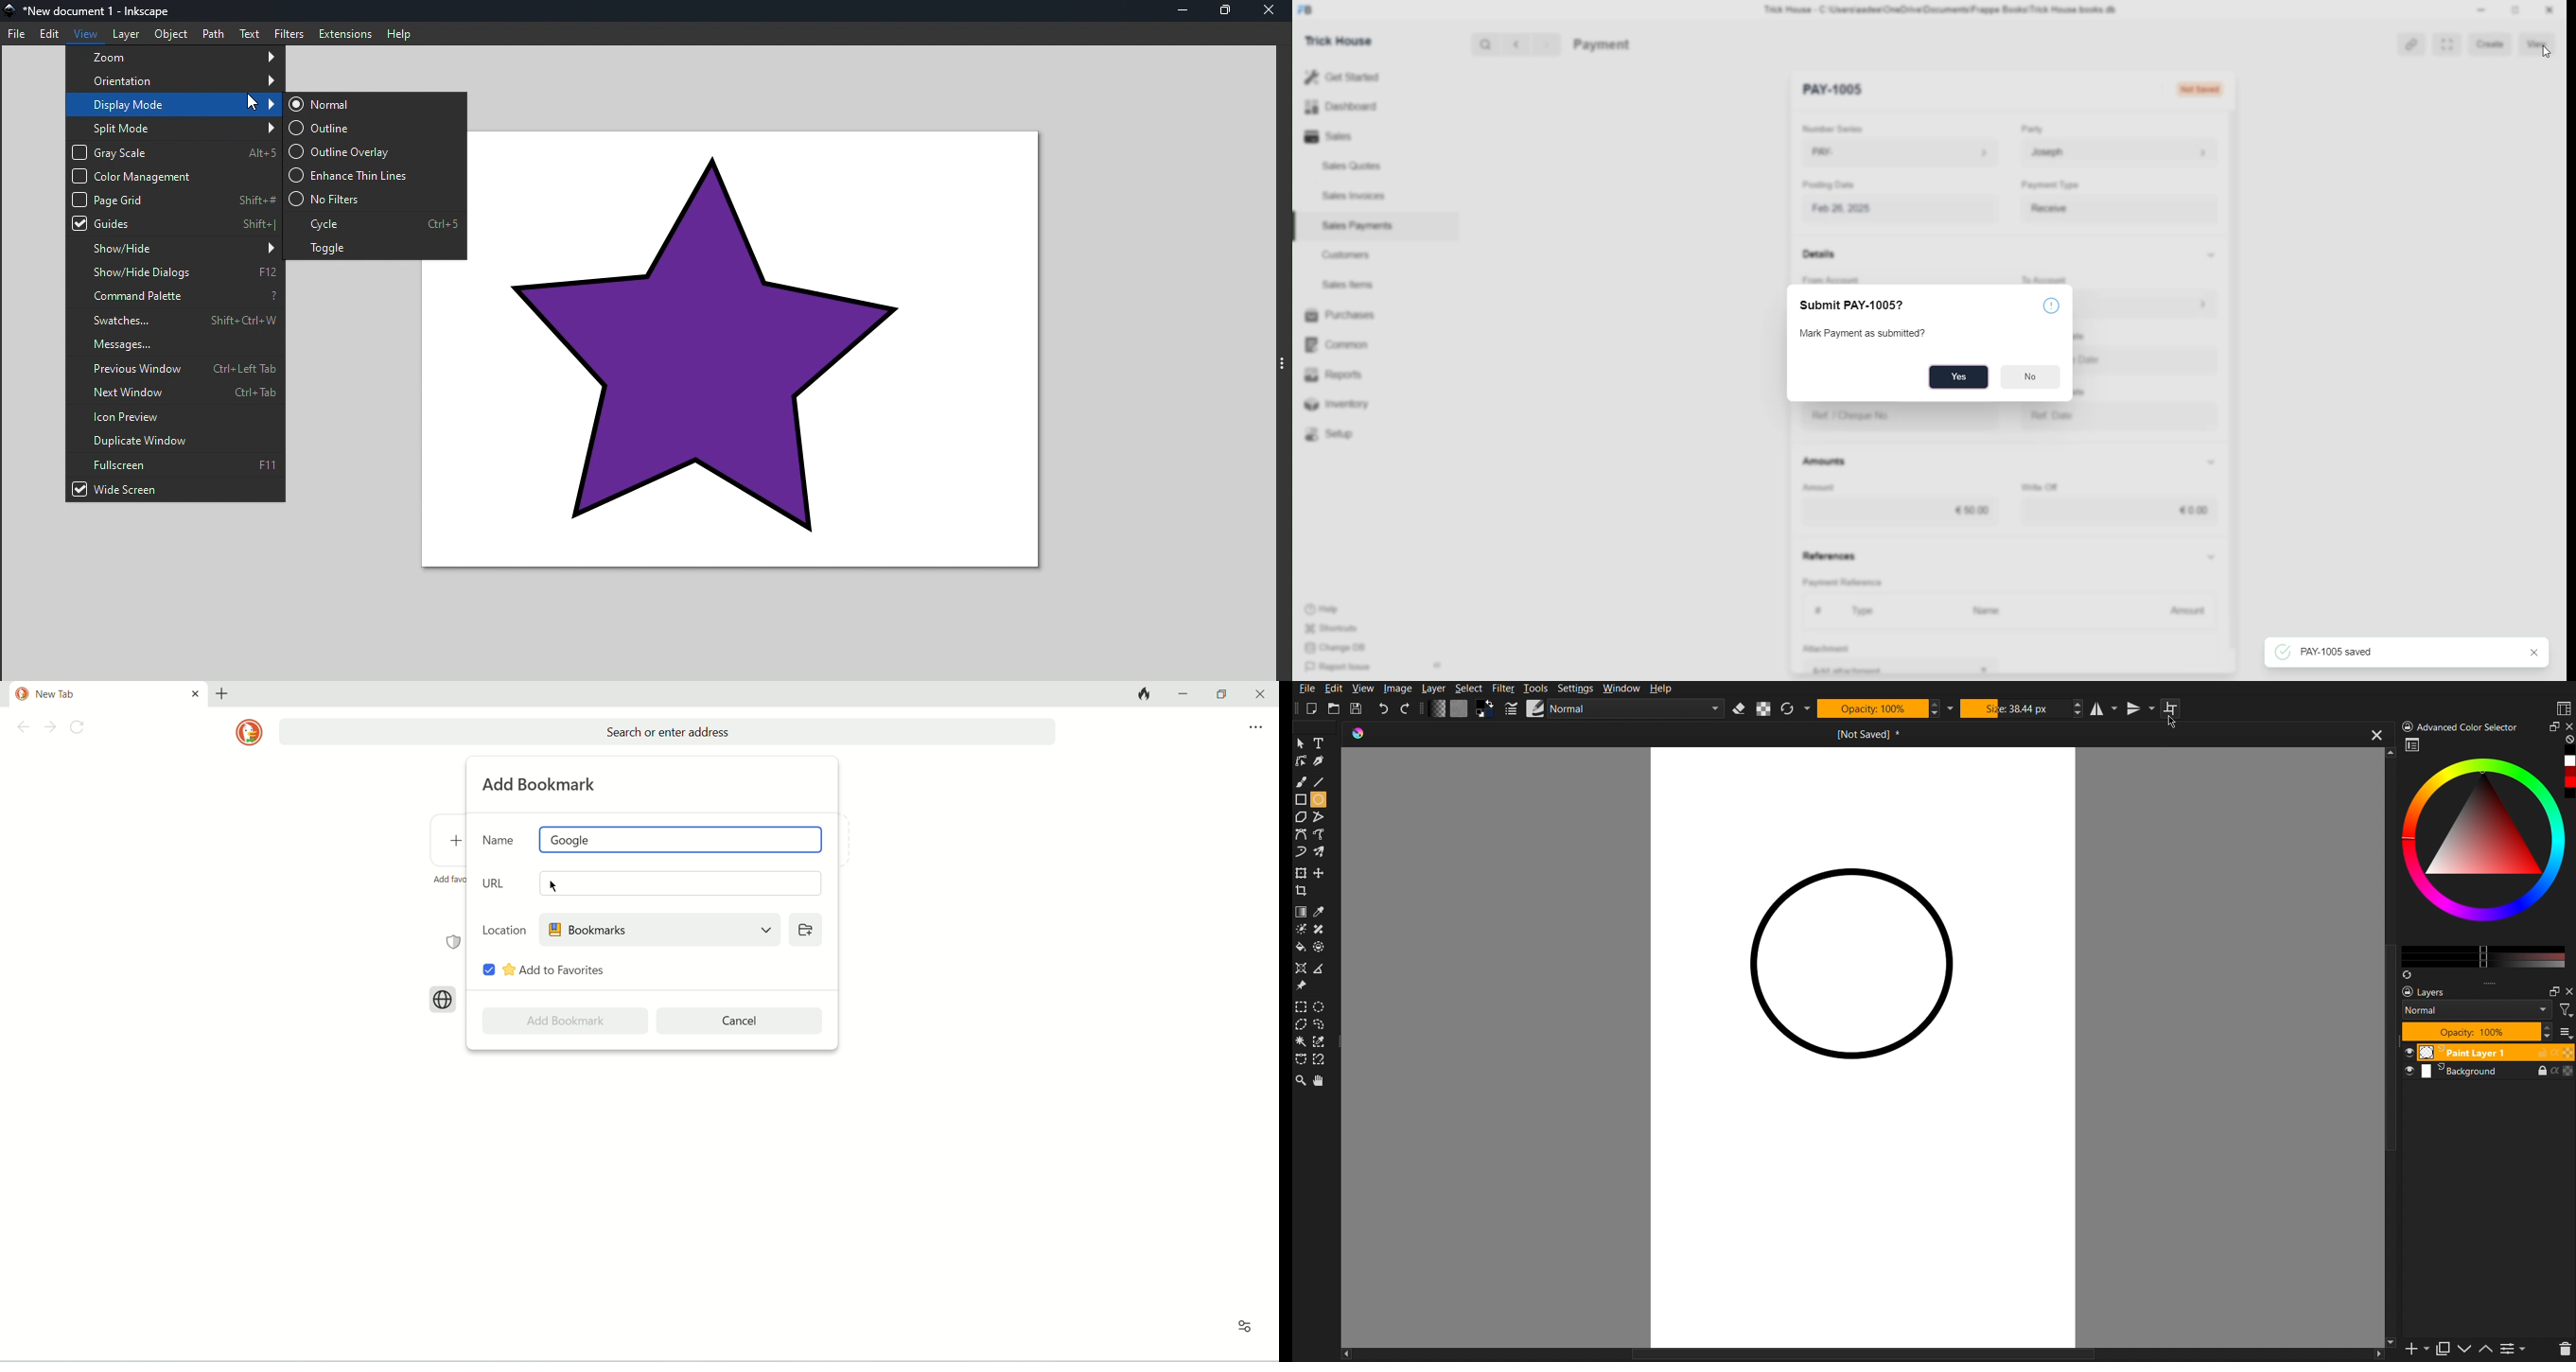  Describe the element at coordinates (172, 104) in the screenshot. I see `Display mode` at that location.